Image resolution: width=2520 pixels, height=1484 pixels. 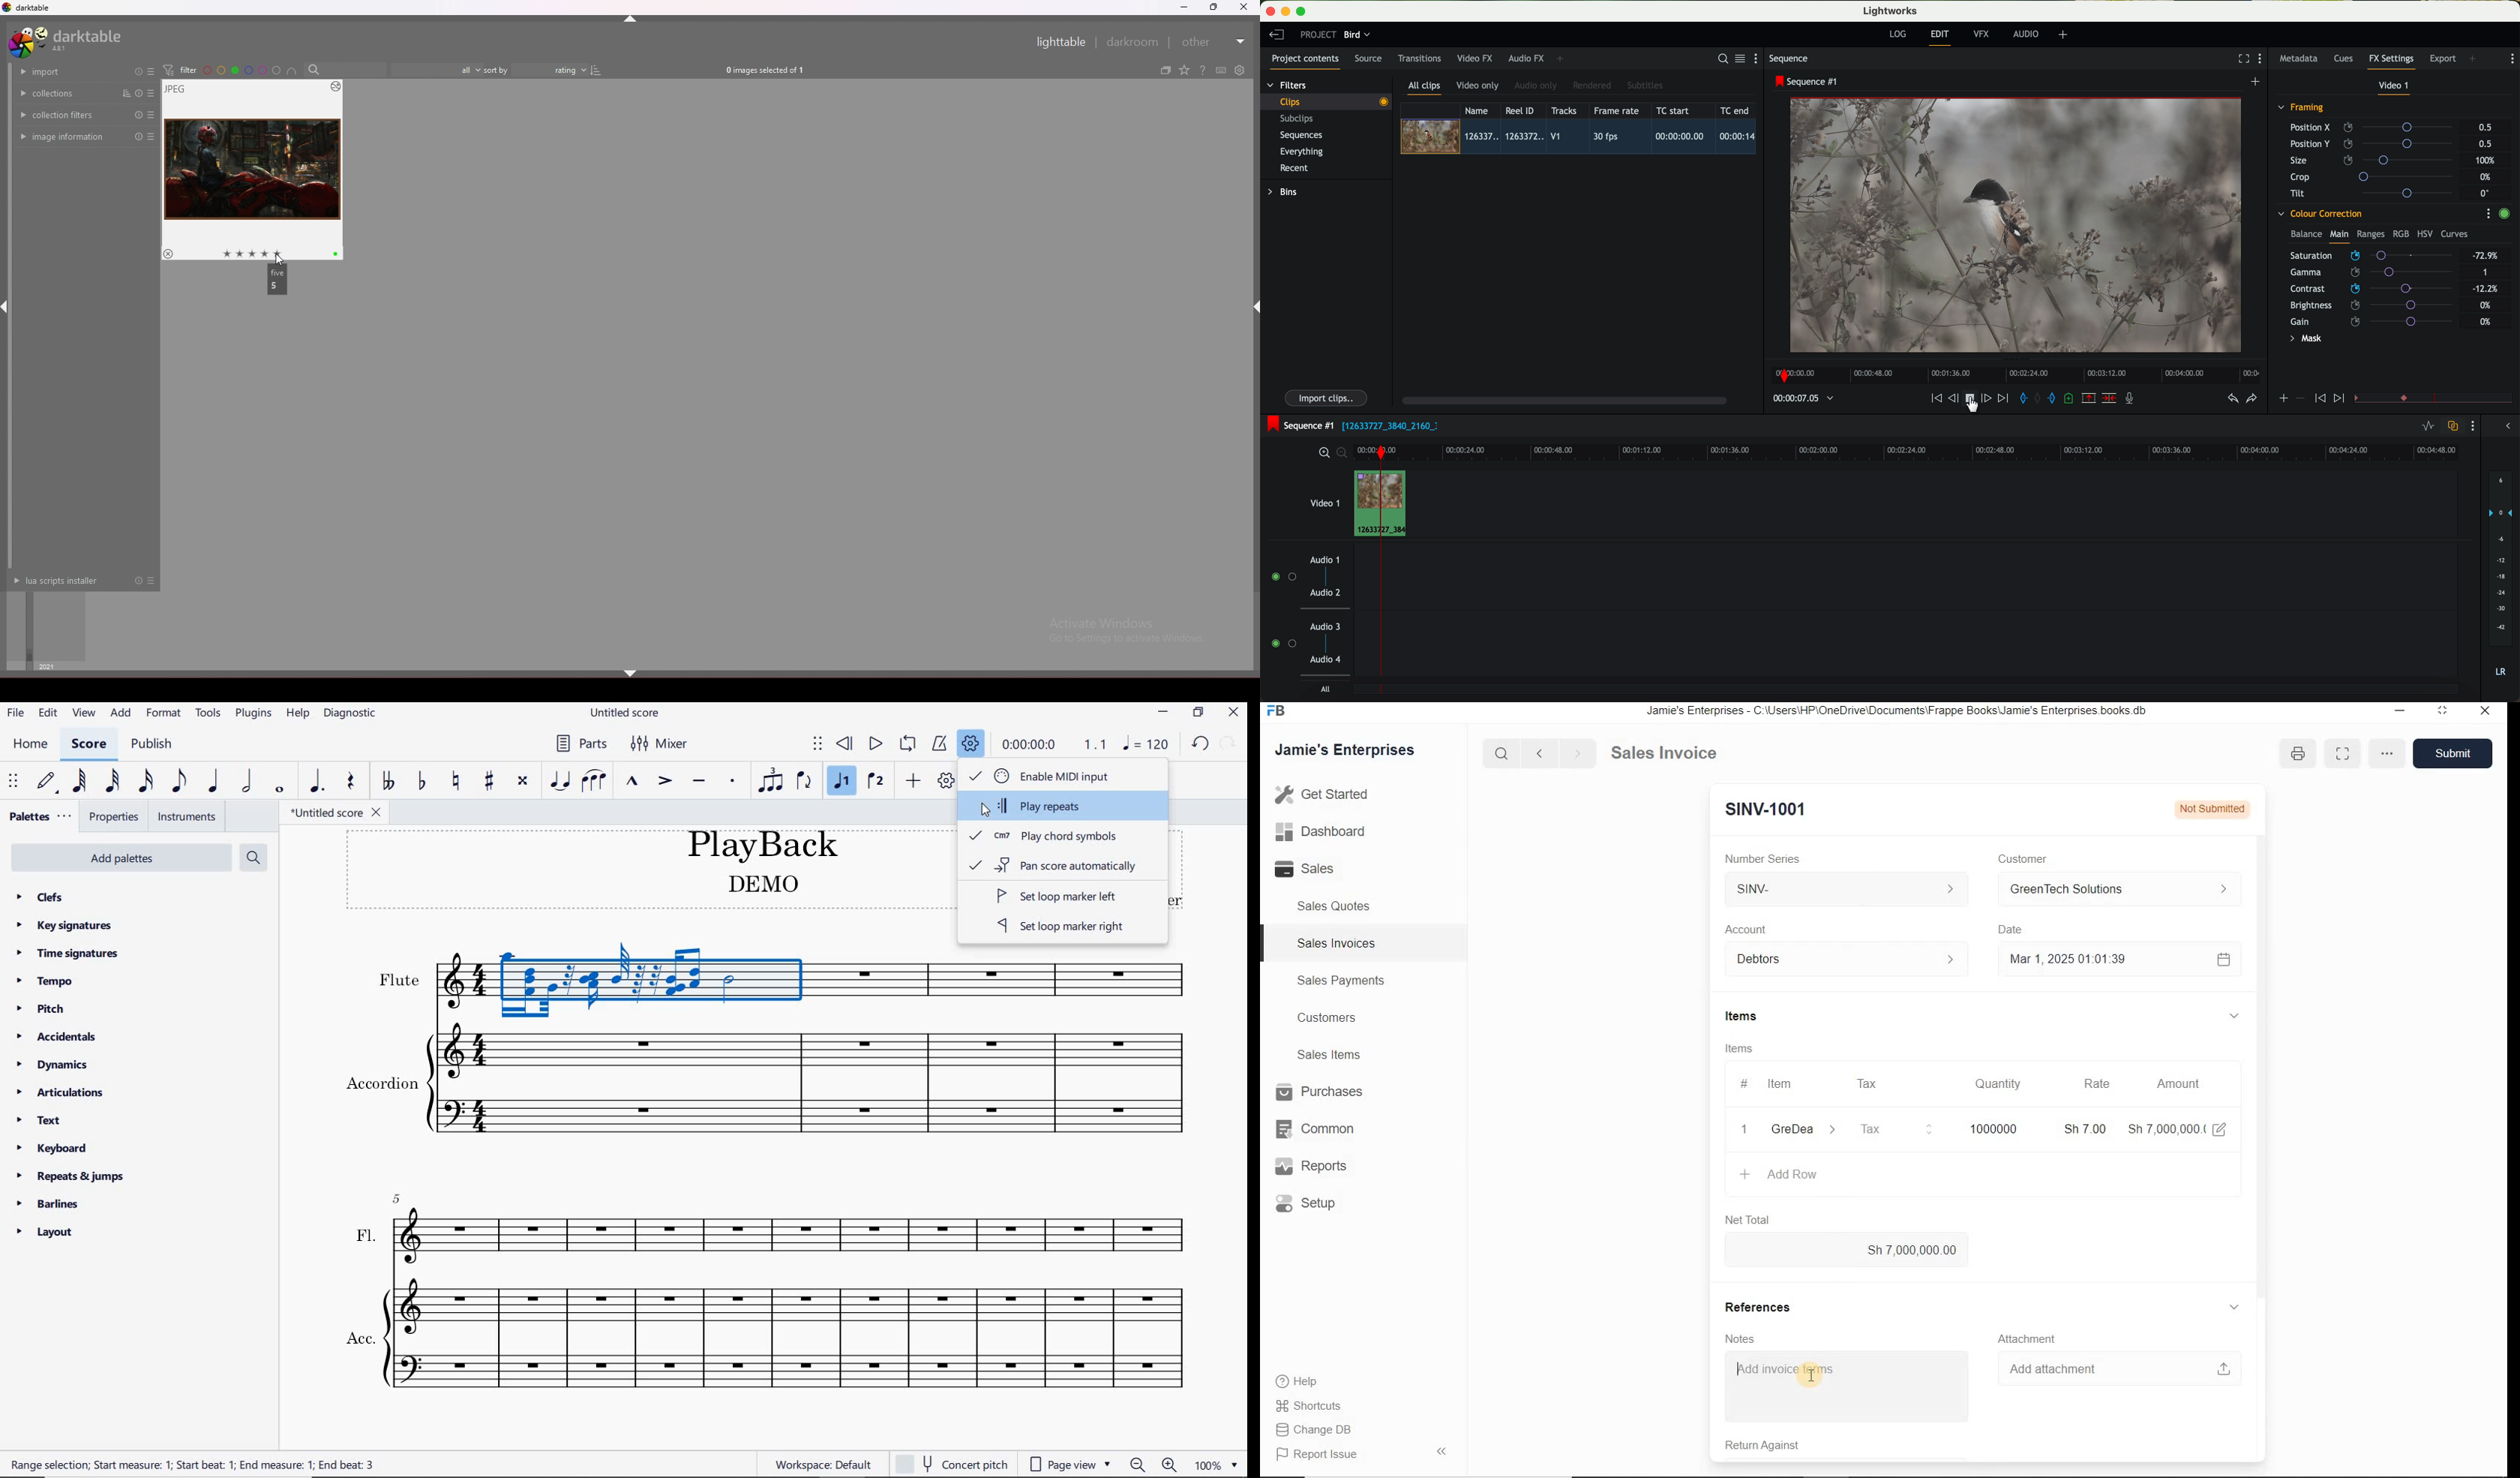 I want to click on Customers, so click(x=1325, y=1017).